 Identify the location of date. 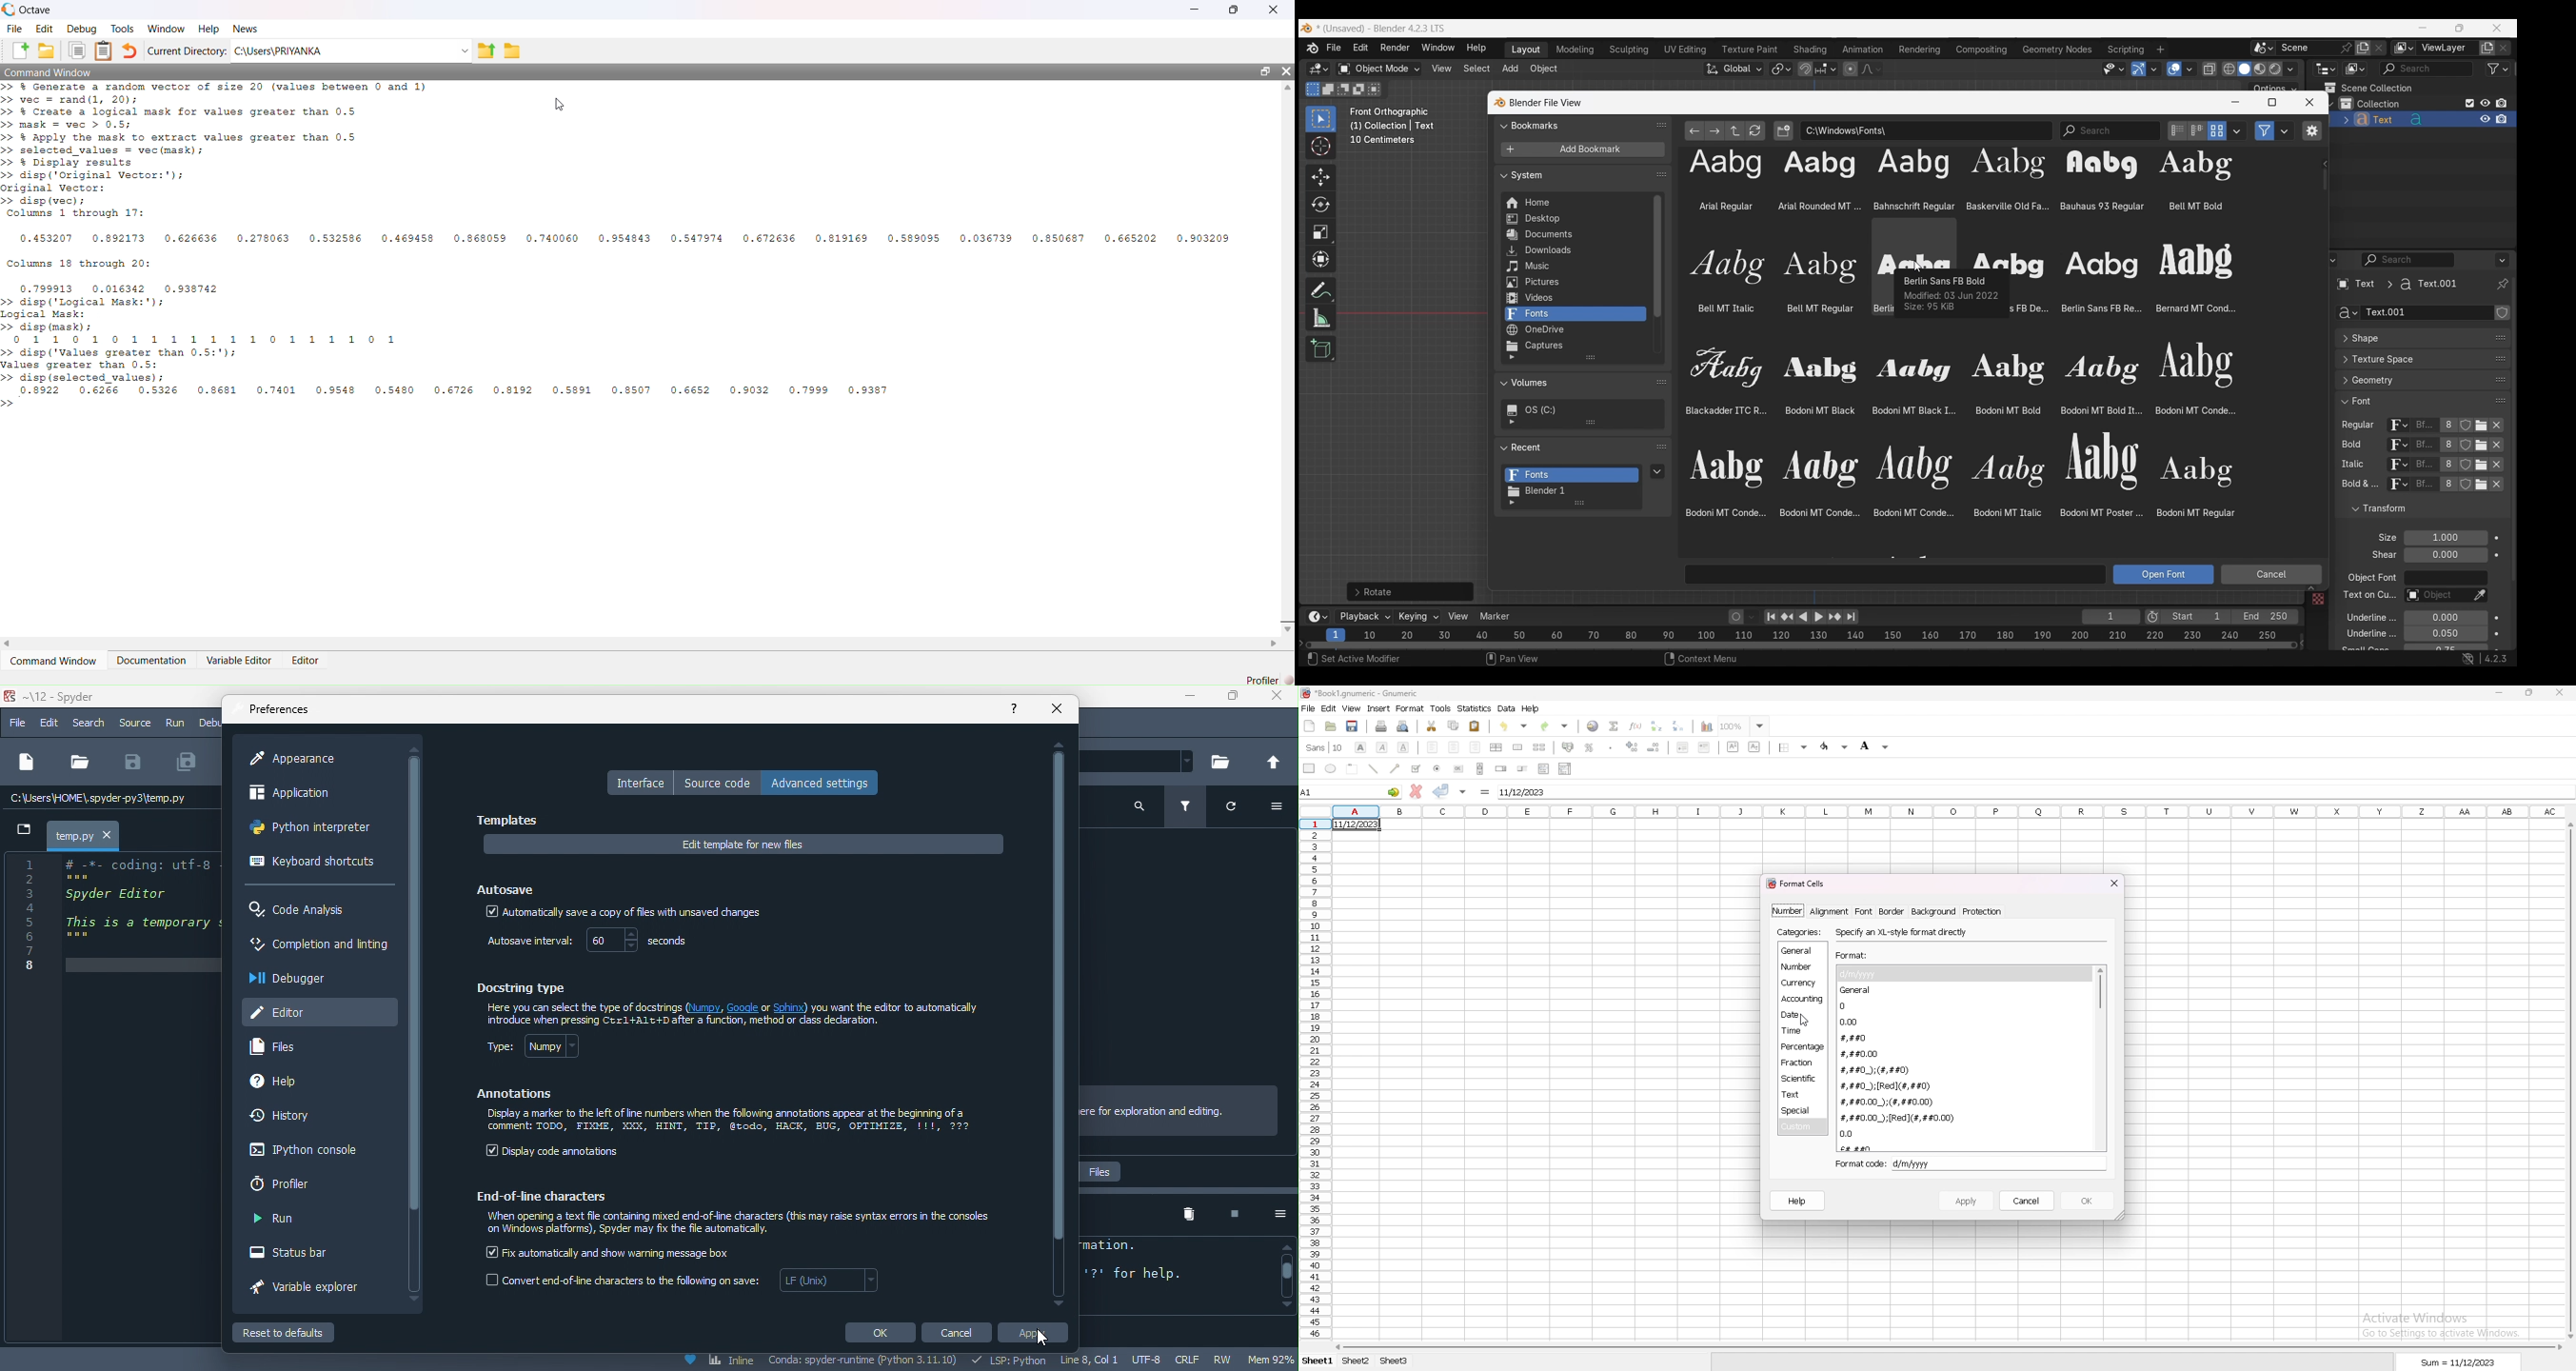
(1355, 824).